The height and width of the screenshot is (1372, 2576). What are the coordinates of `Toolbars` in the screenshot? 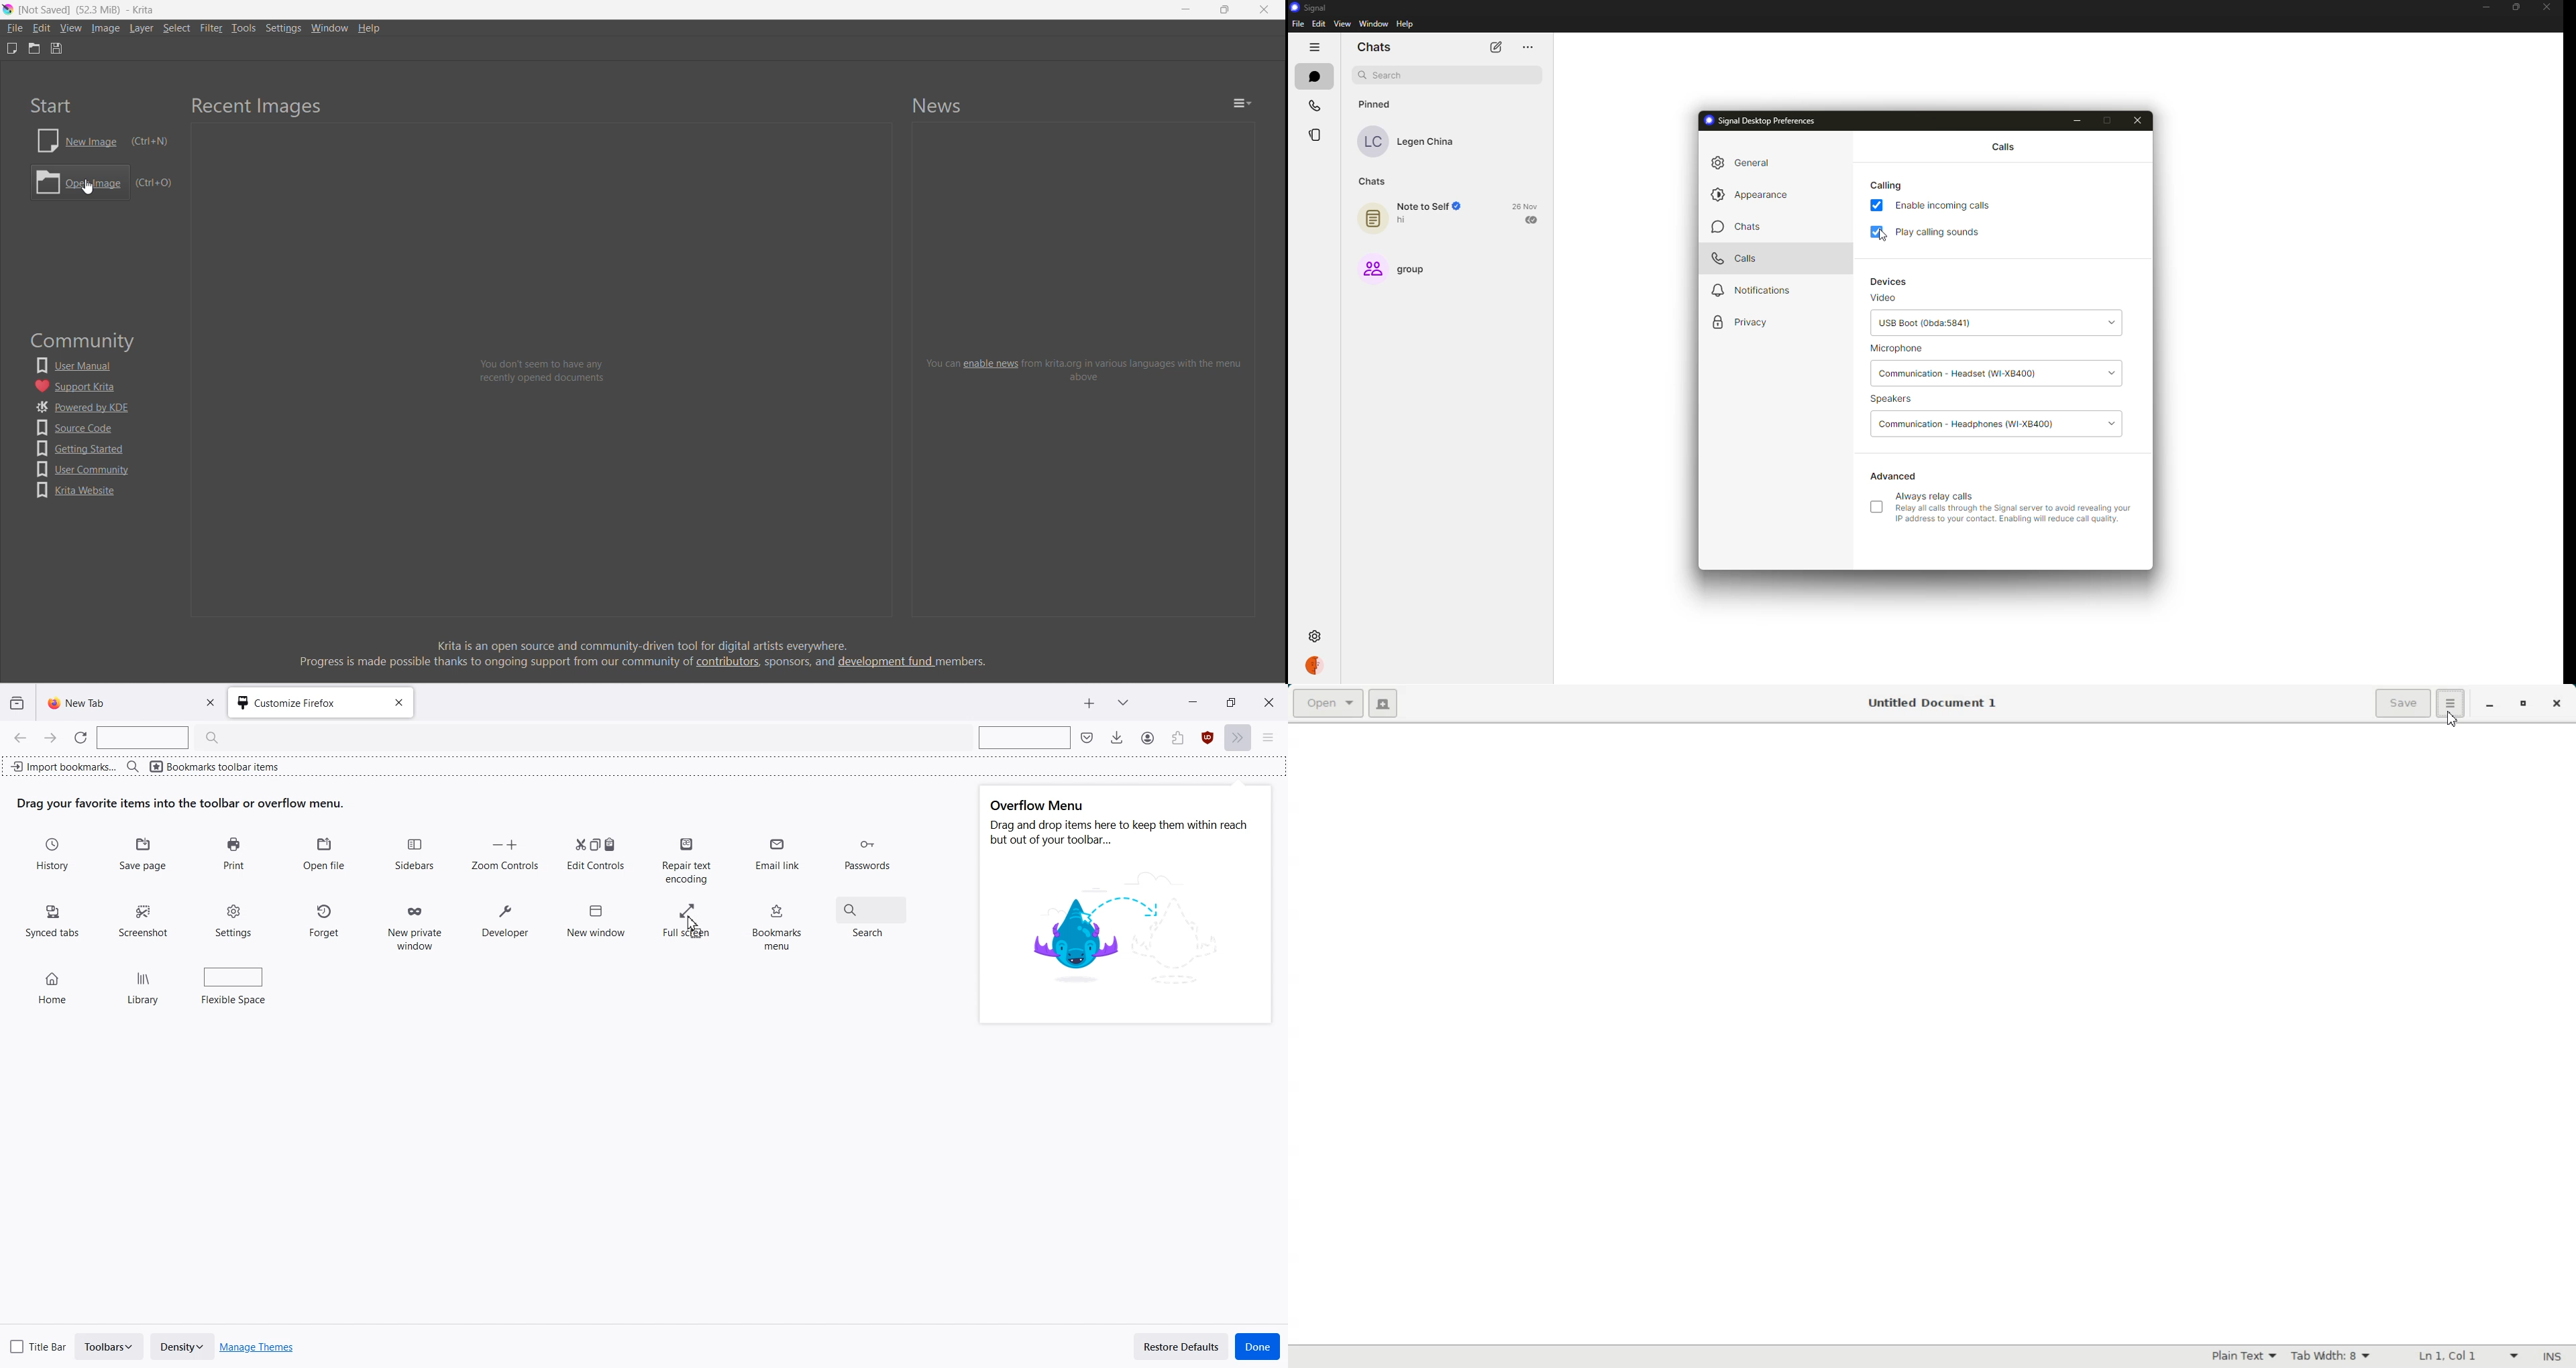 It's located at (110, 1347).